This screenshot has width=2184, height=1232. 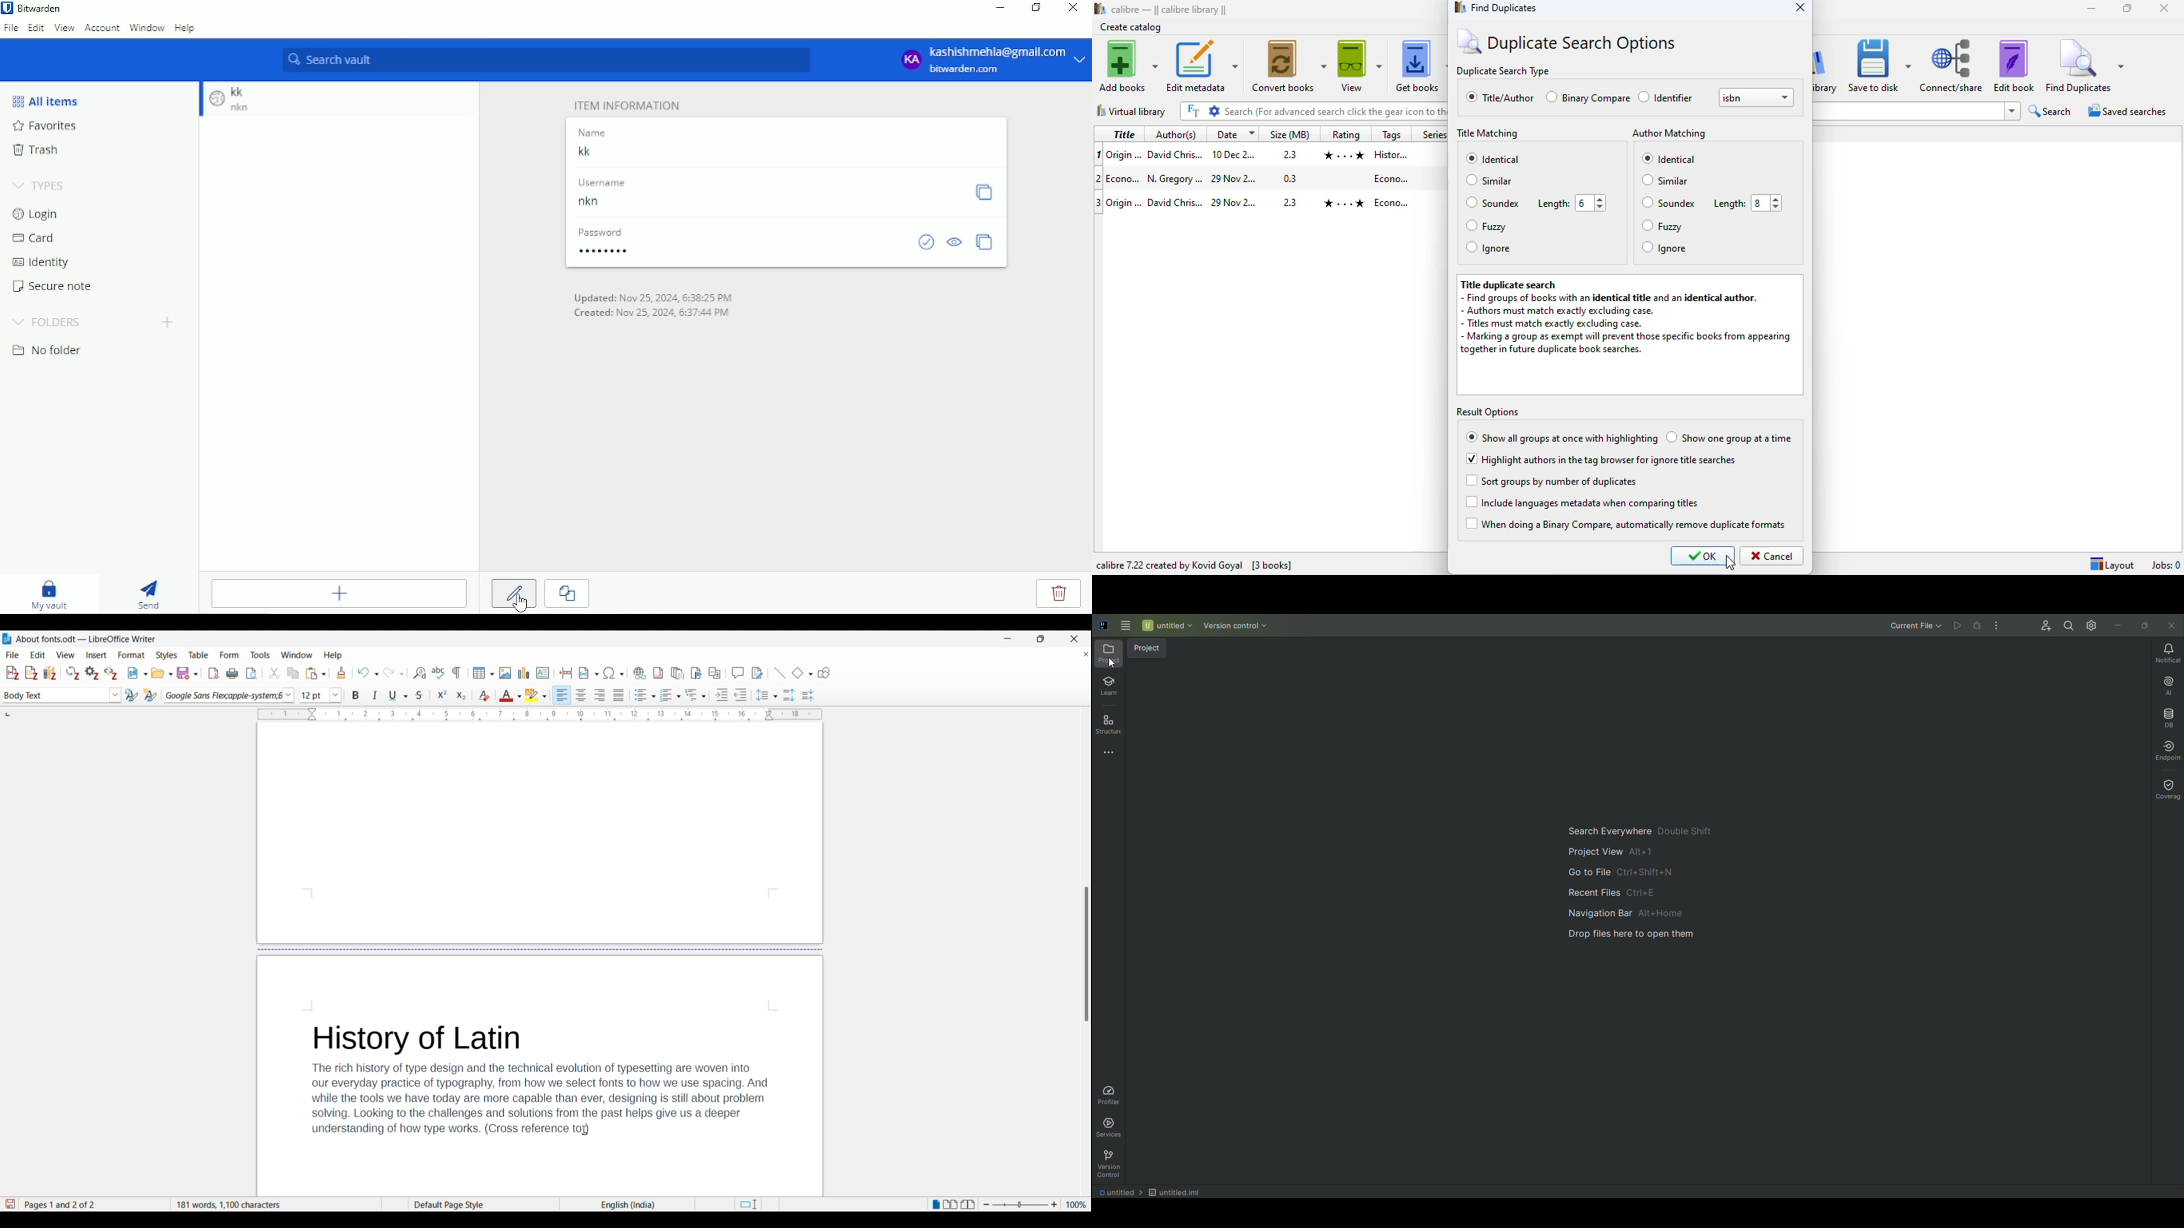 I want to click on date, so click(x=1234, y=134).